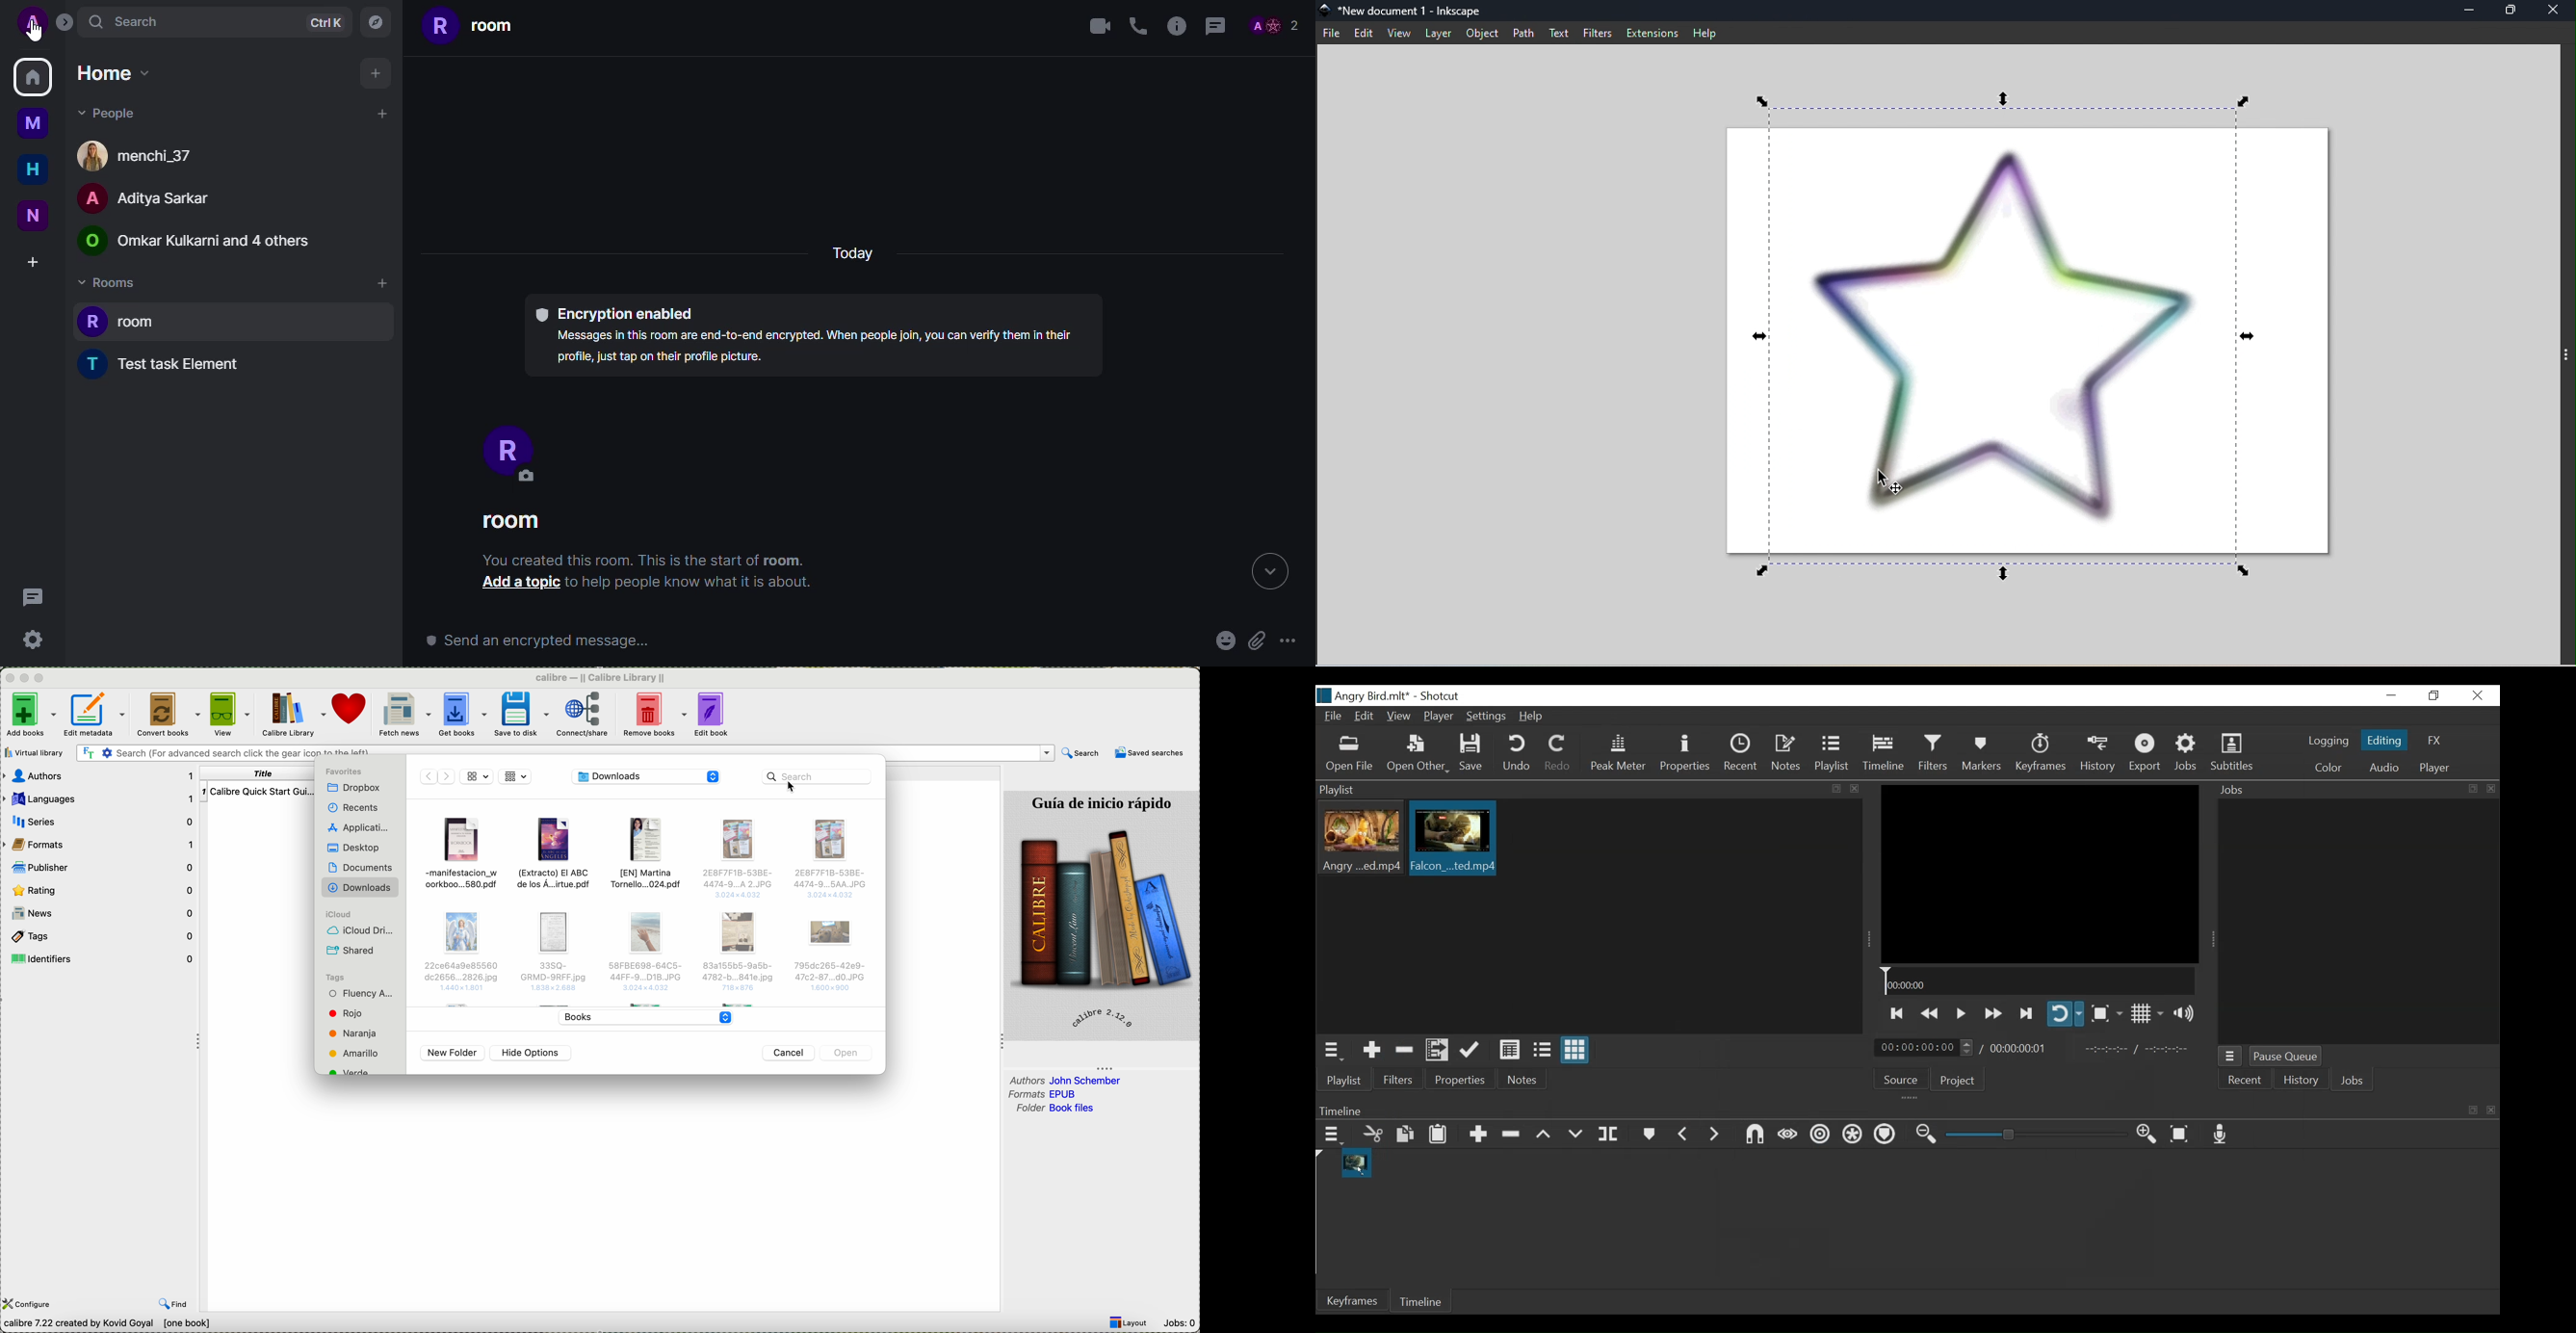 This screenshot has width=2576, height=1344. Describe the element at coordinates (1335, 718) in the screenshot. I see `File Name` at that location.